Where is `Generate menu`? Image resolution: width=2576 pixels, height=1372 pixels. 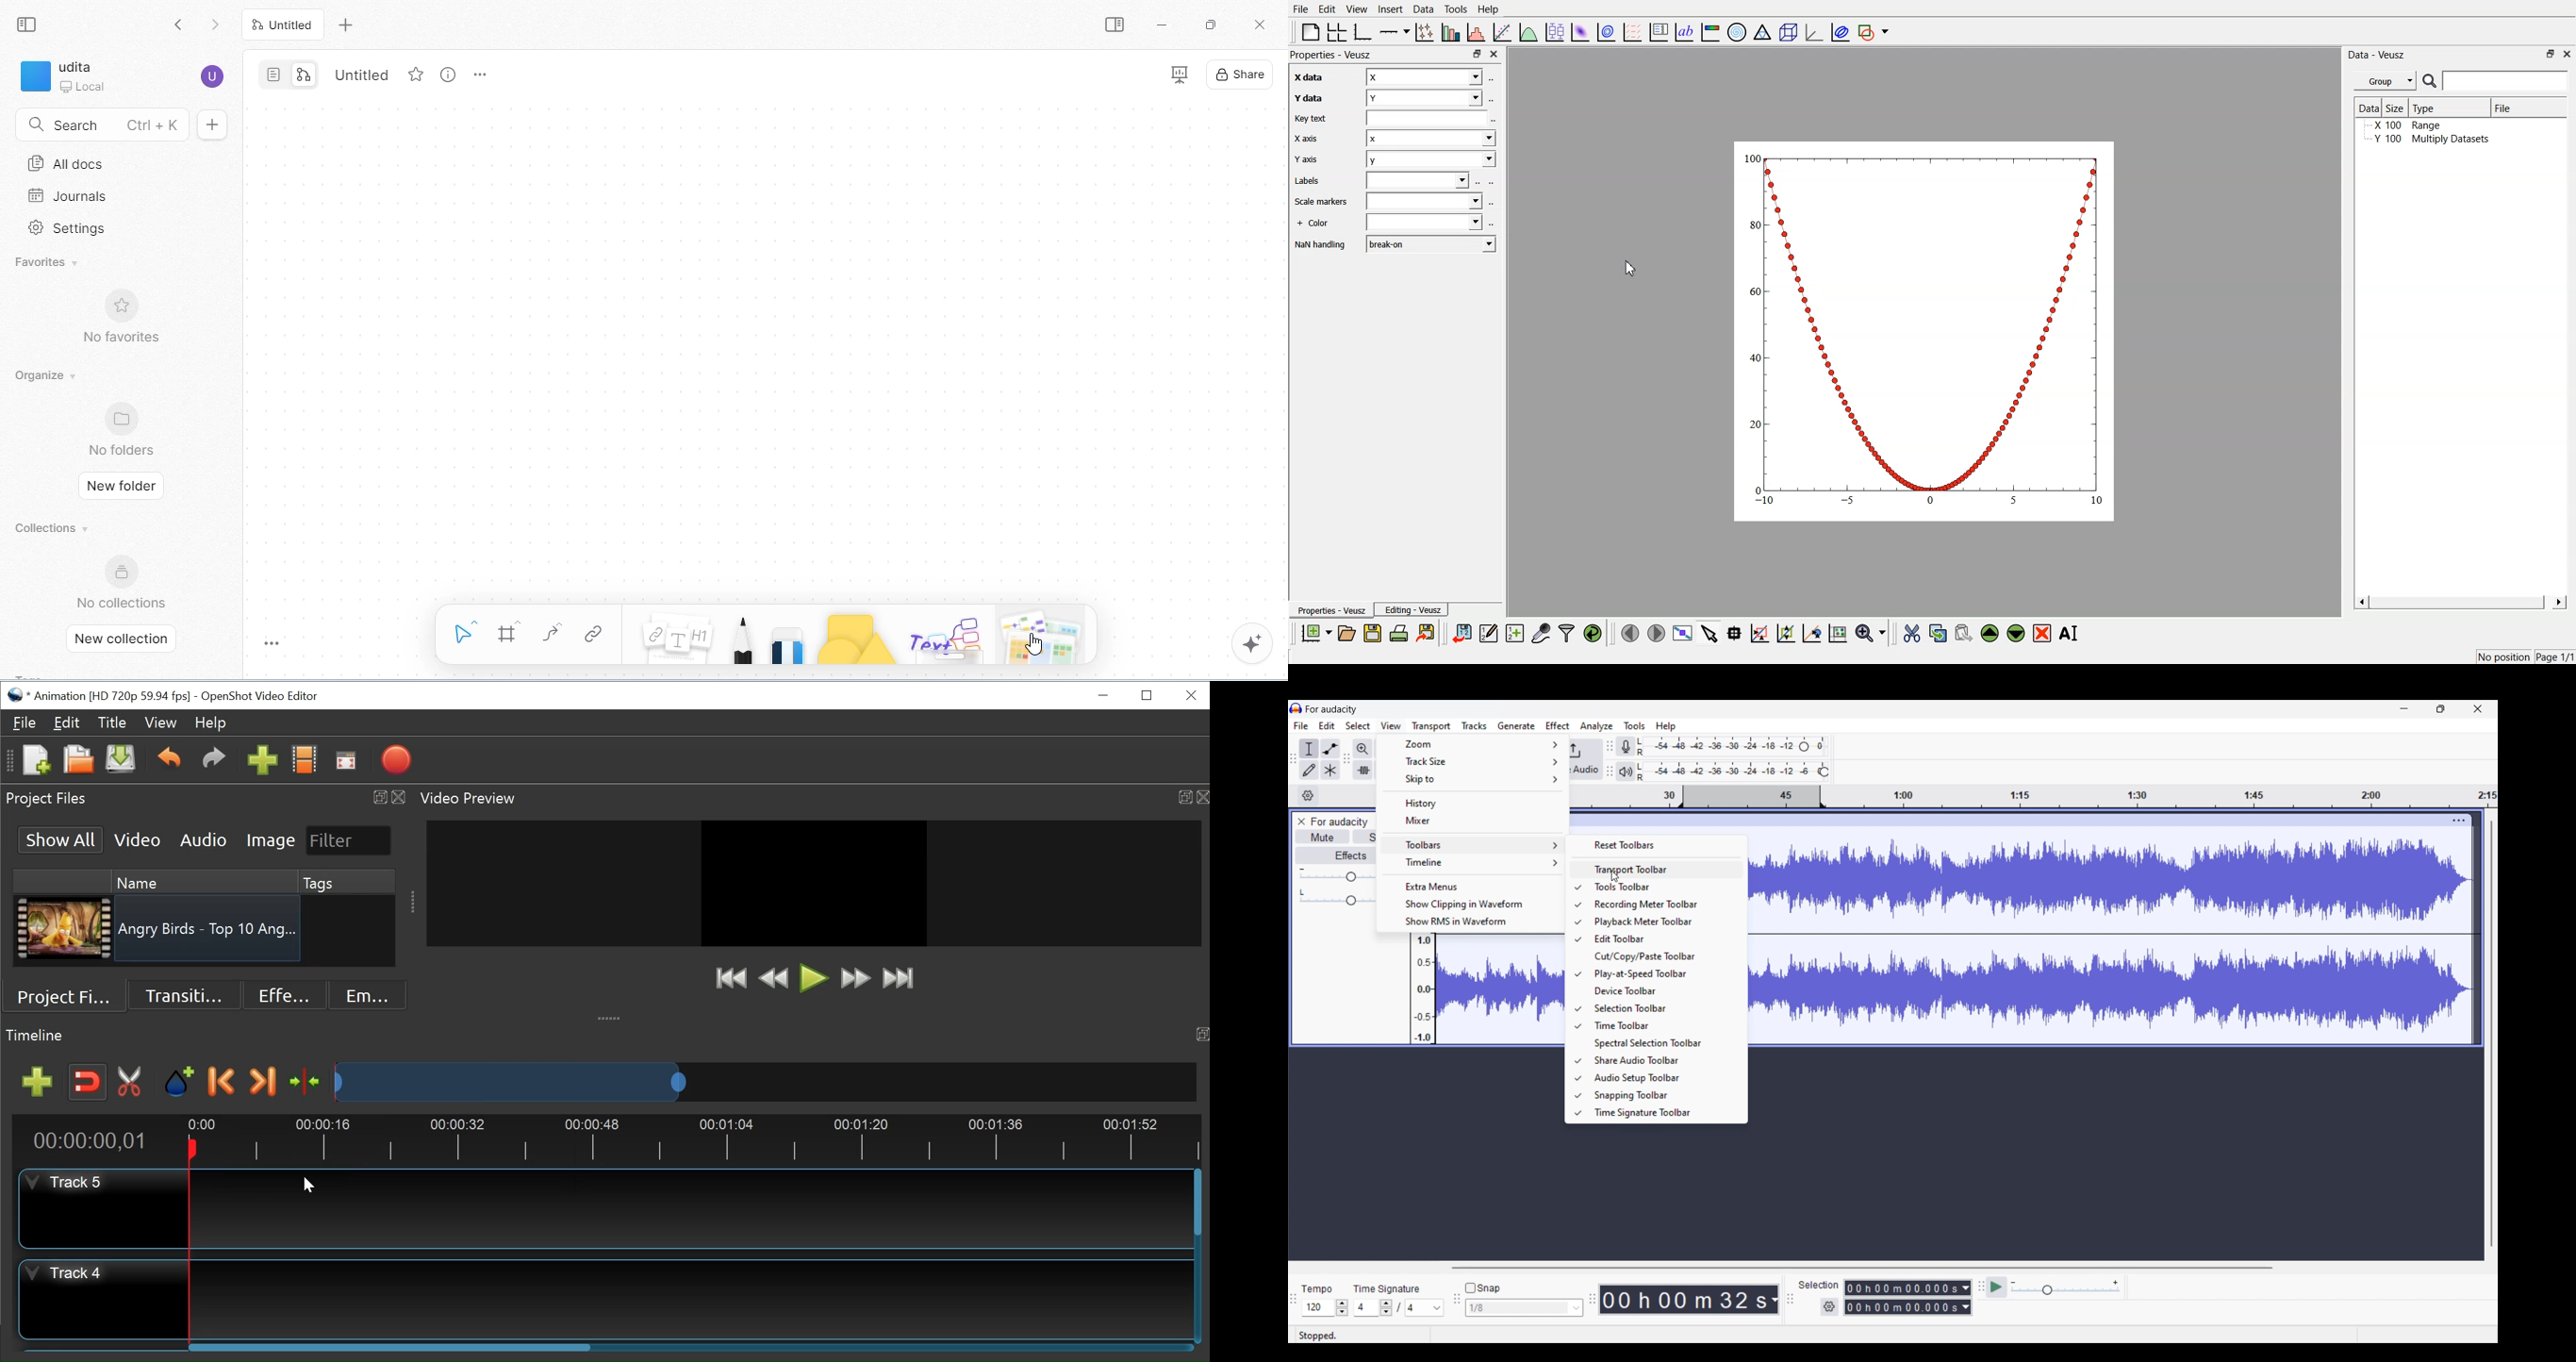
Generate menu is located at coordinates (1517, 726).